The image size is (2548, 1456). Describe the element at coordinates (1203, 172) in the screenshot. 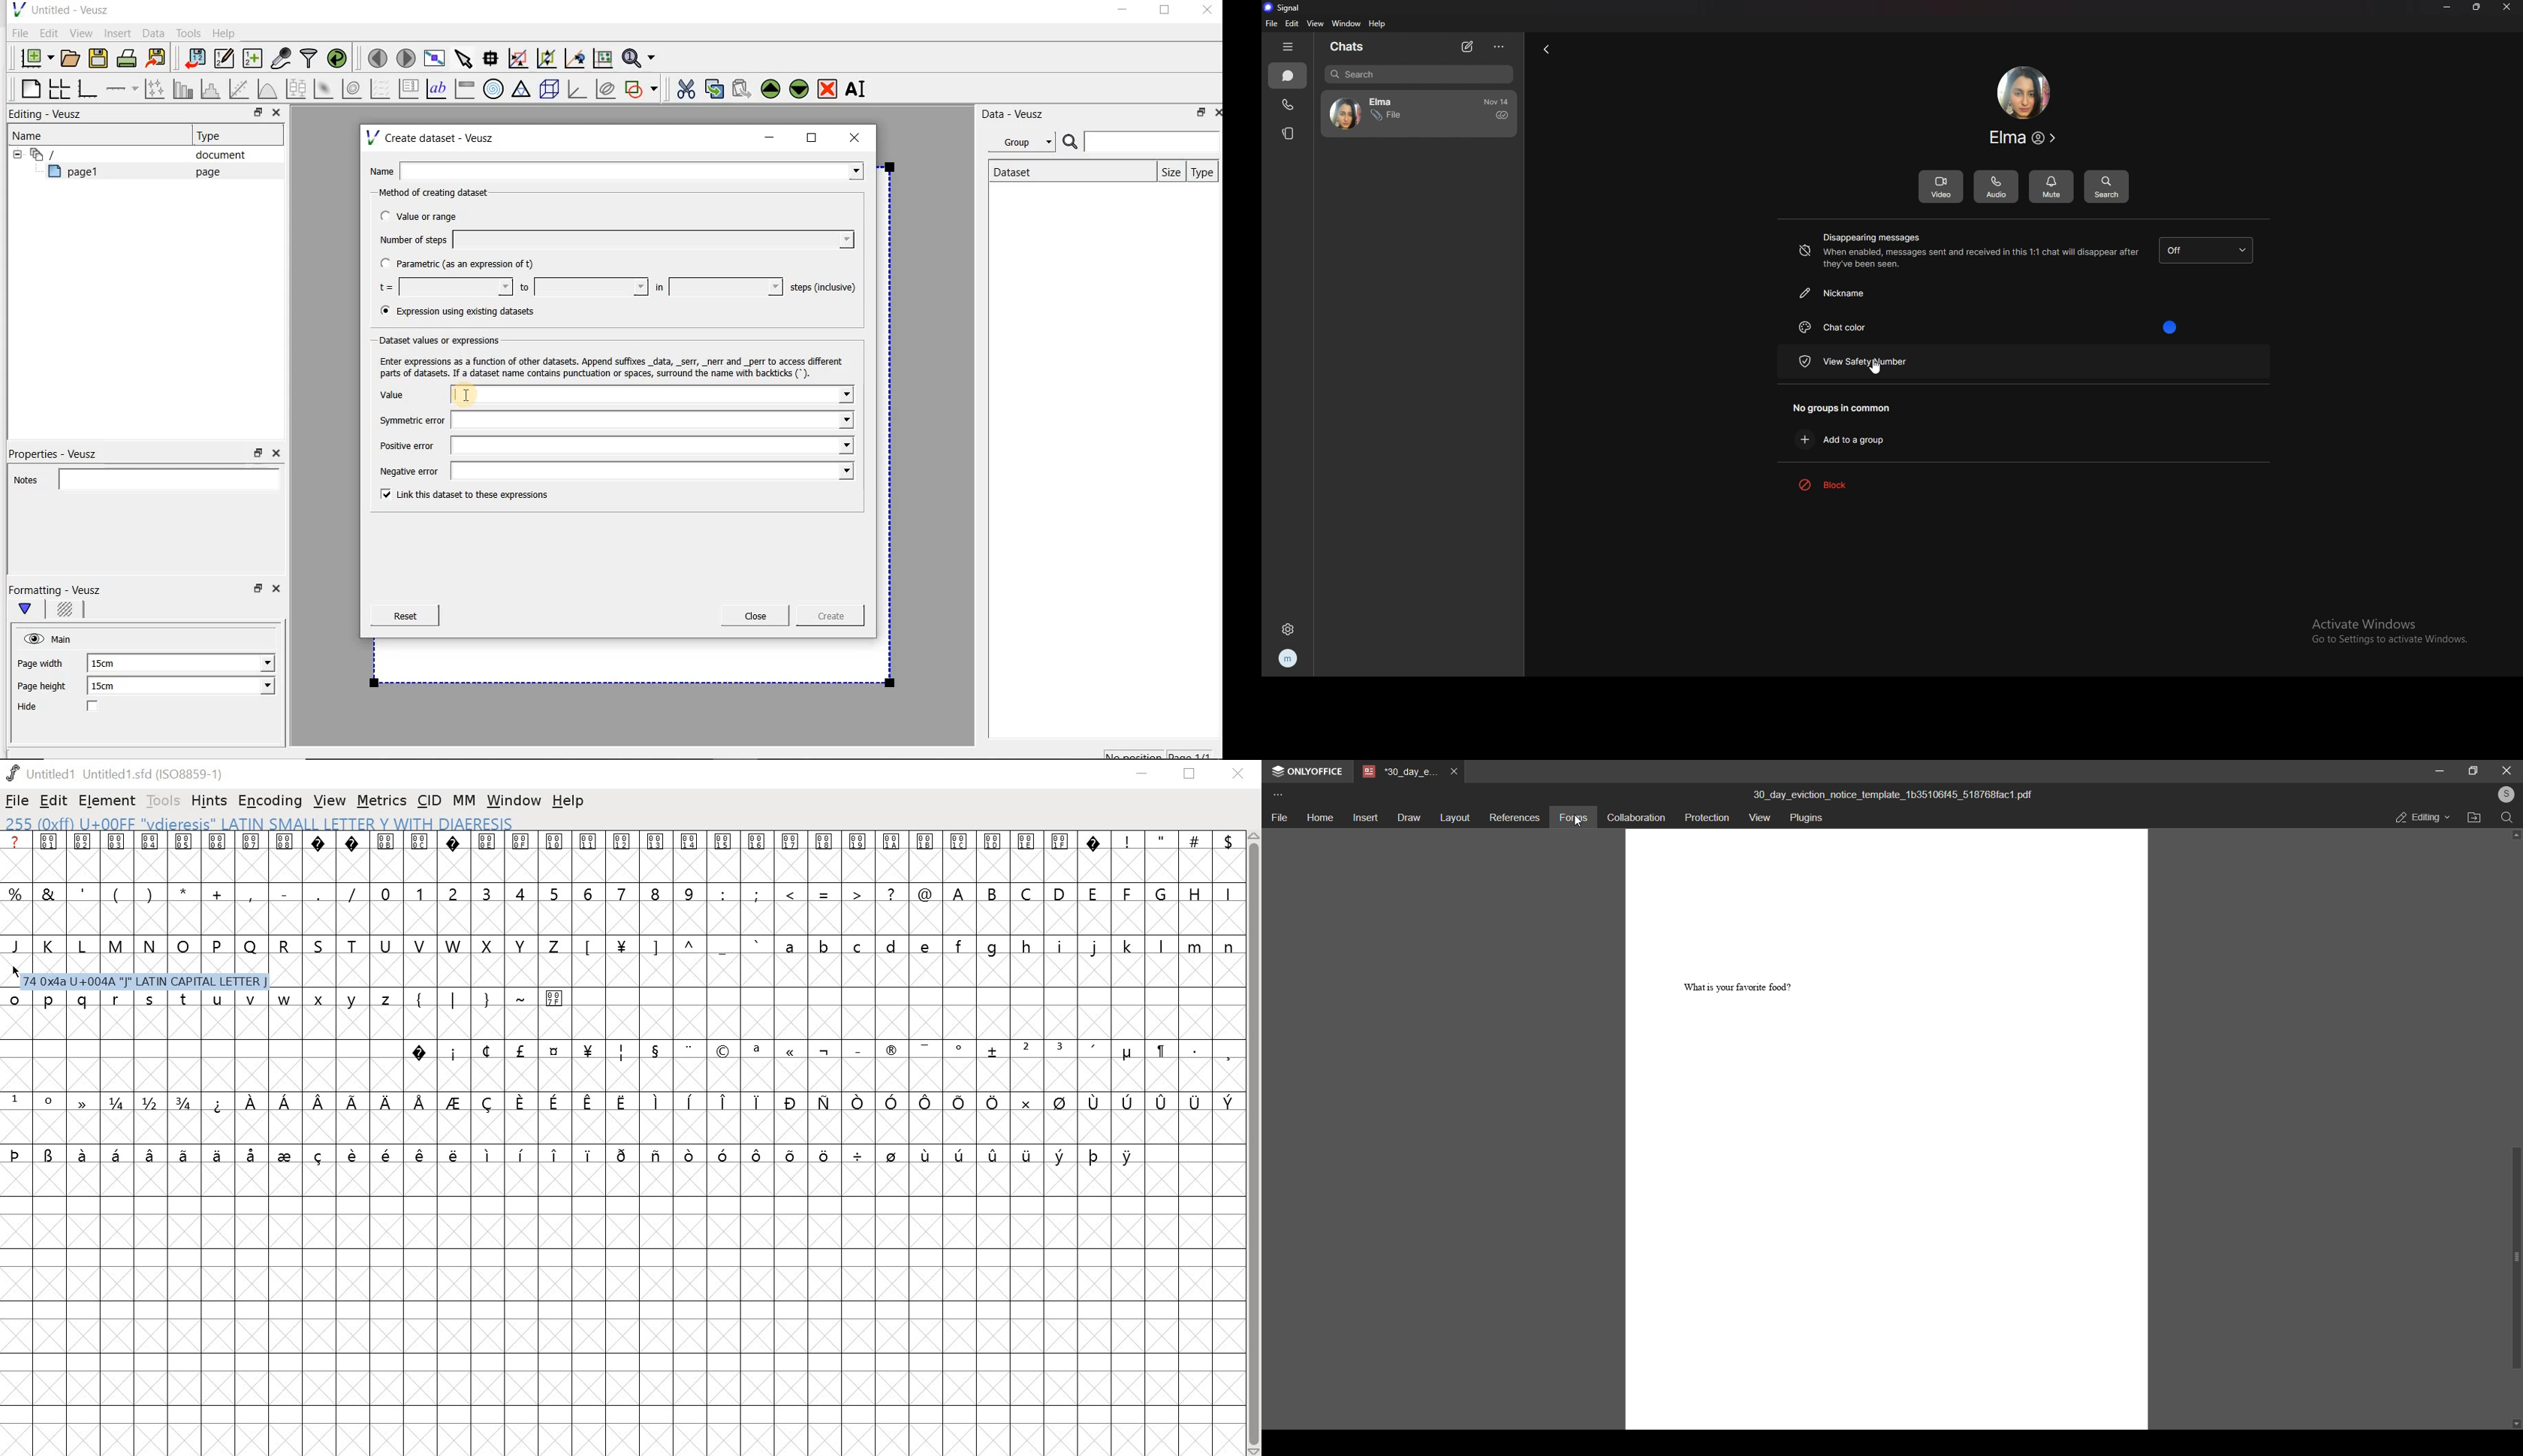

I see `Type` at that location.